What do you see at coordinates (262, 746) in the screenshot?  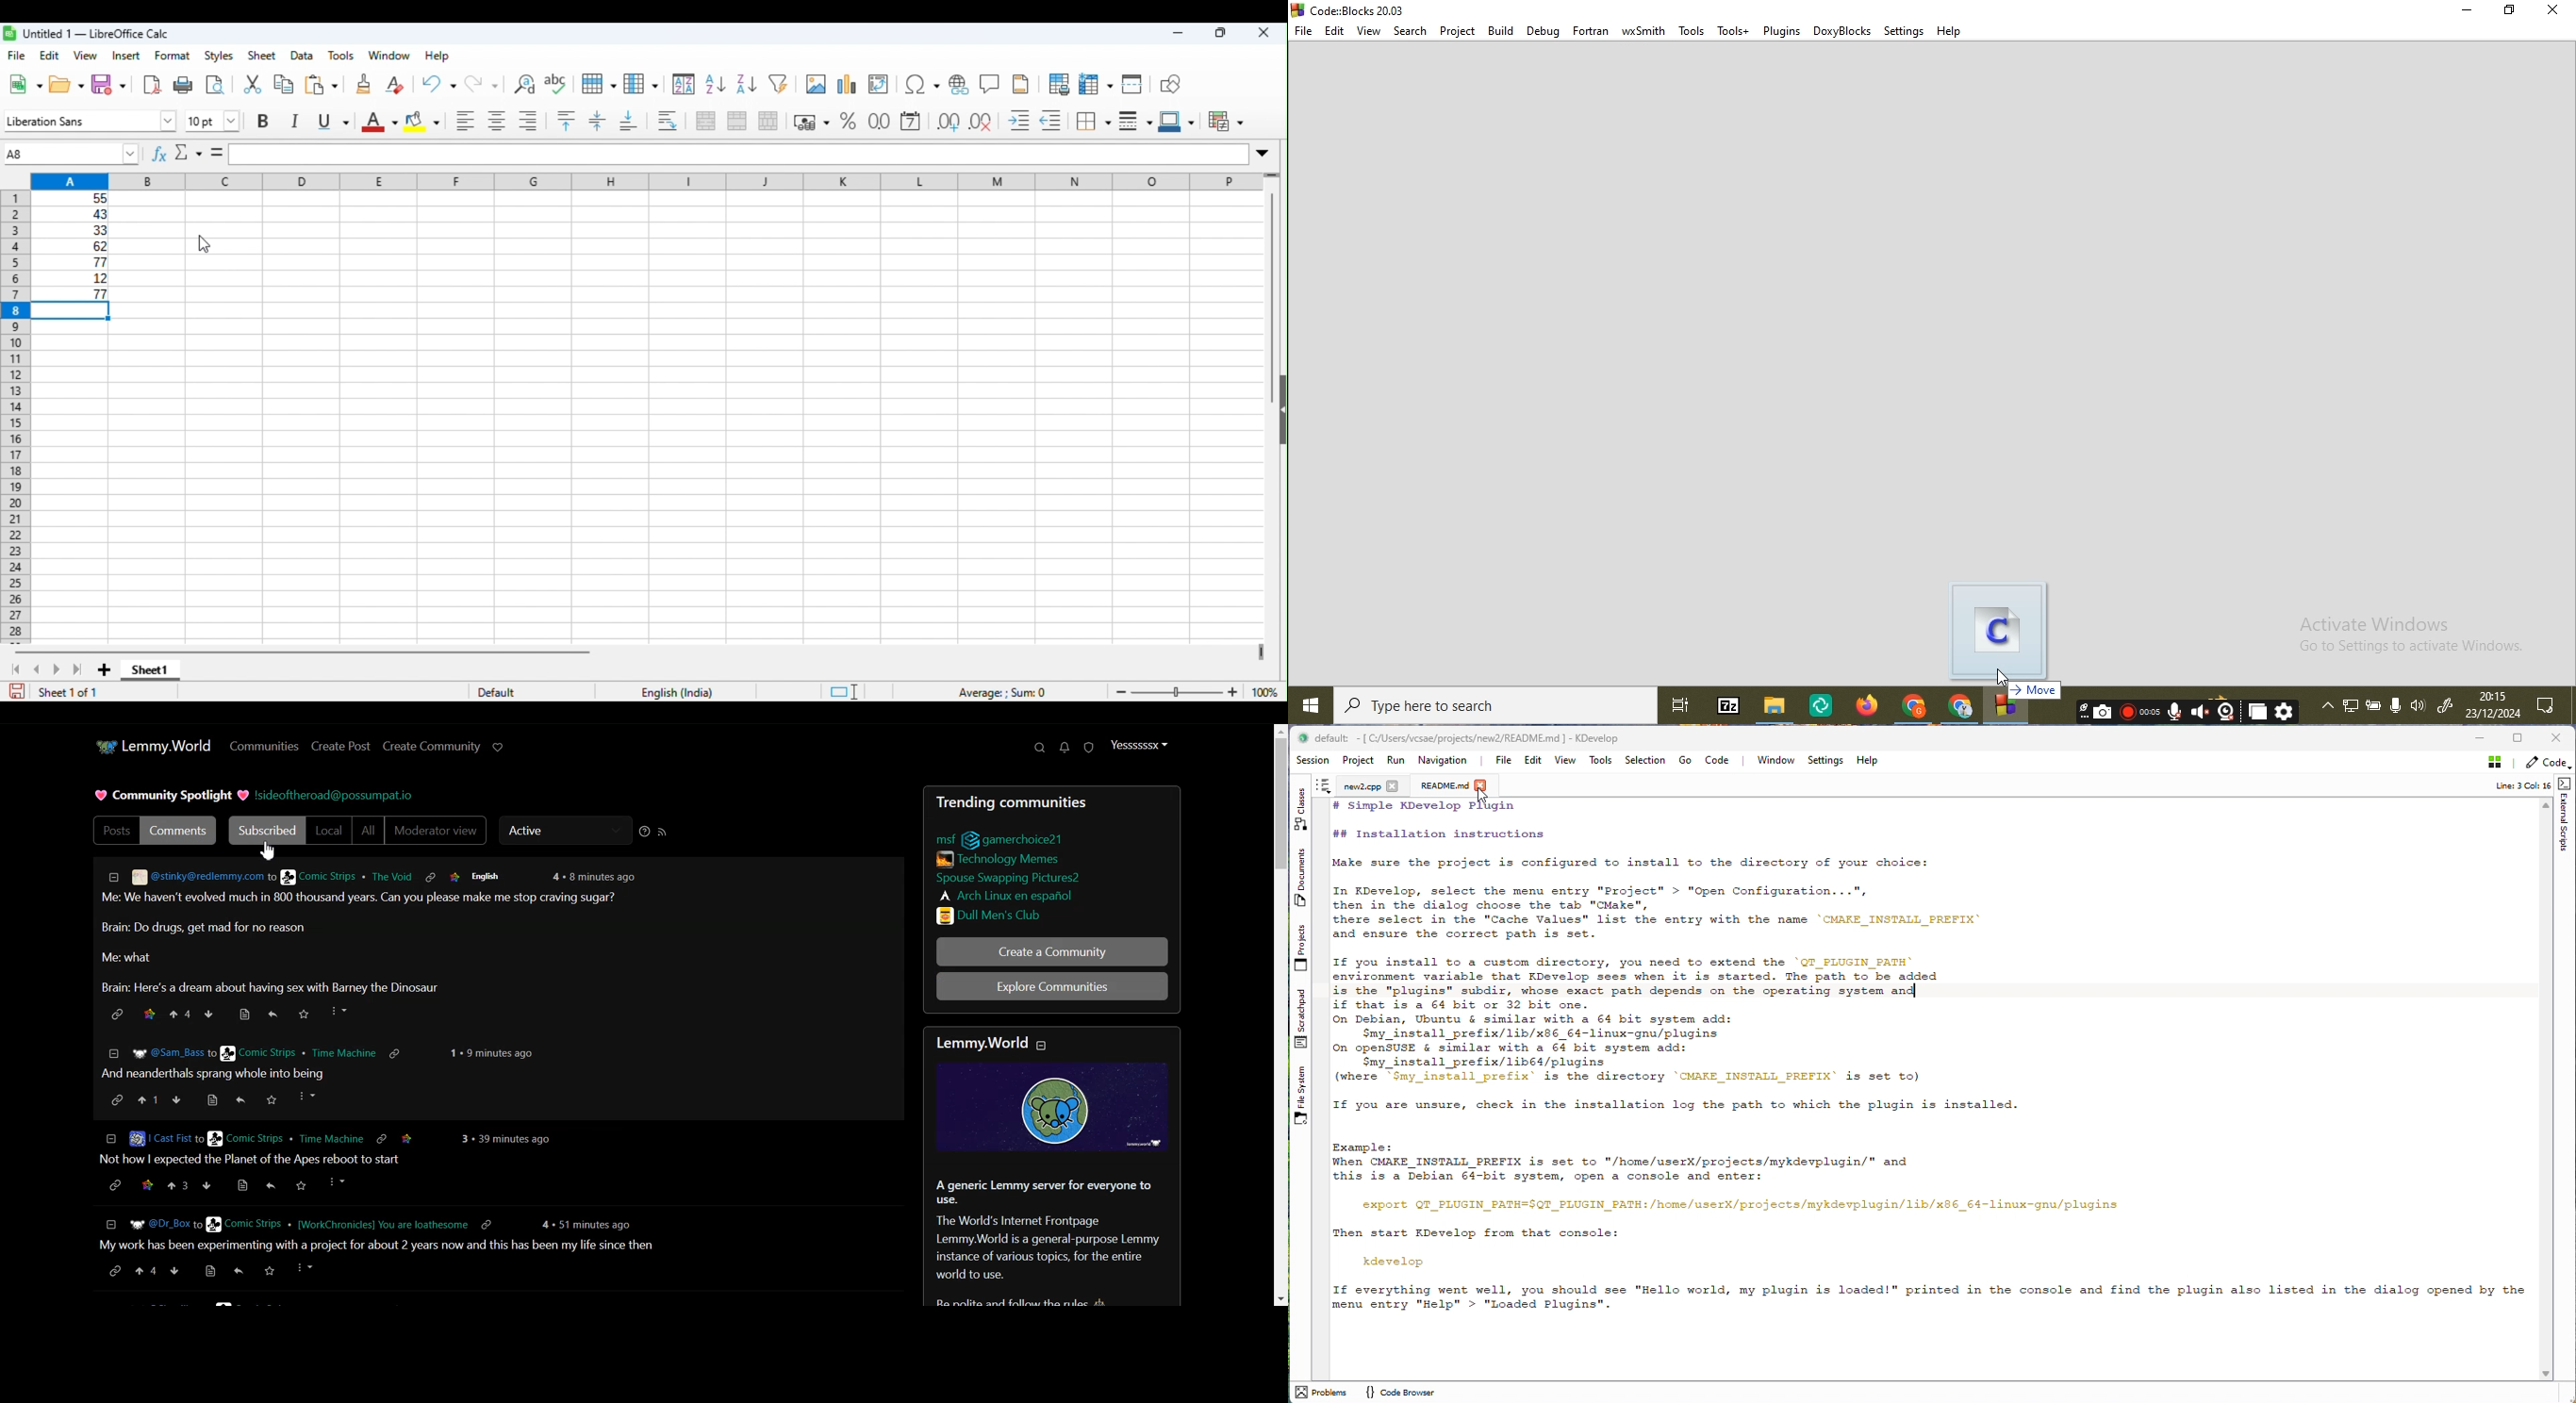 I see `Communities` at bounding box center [262, 746].